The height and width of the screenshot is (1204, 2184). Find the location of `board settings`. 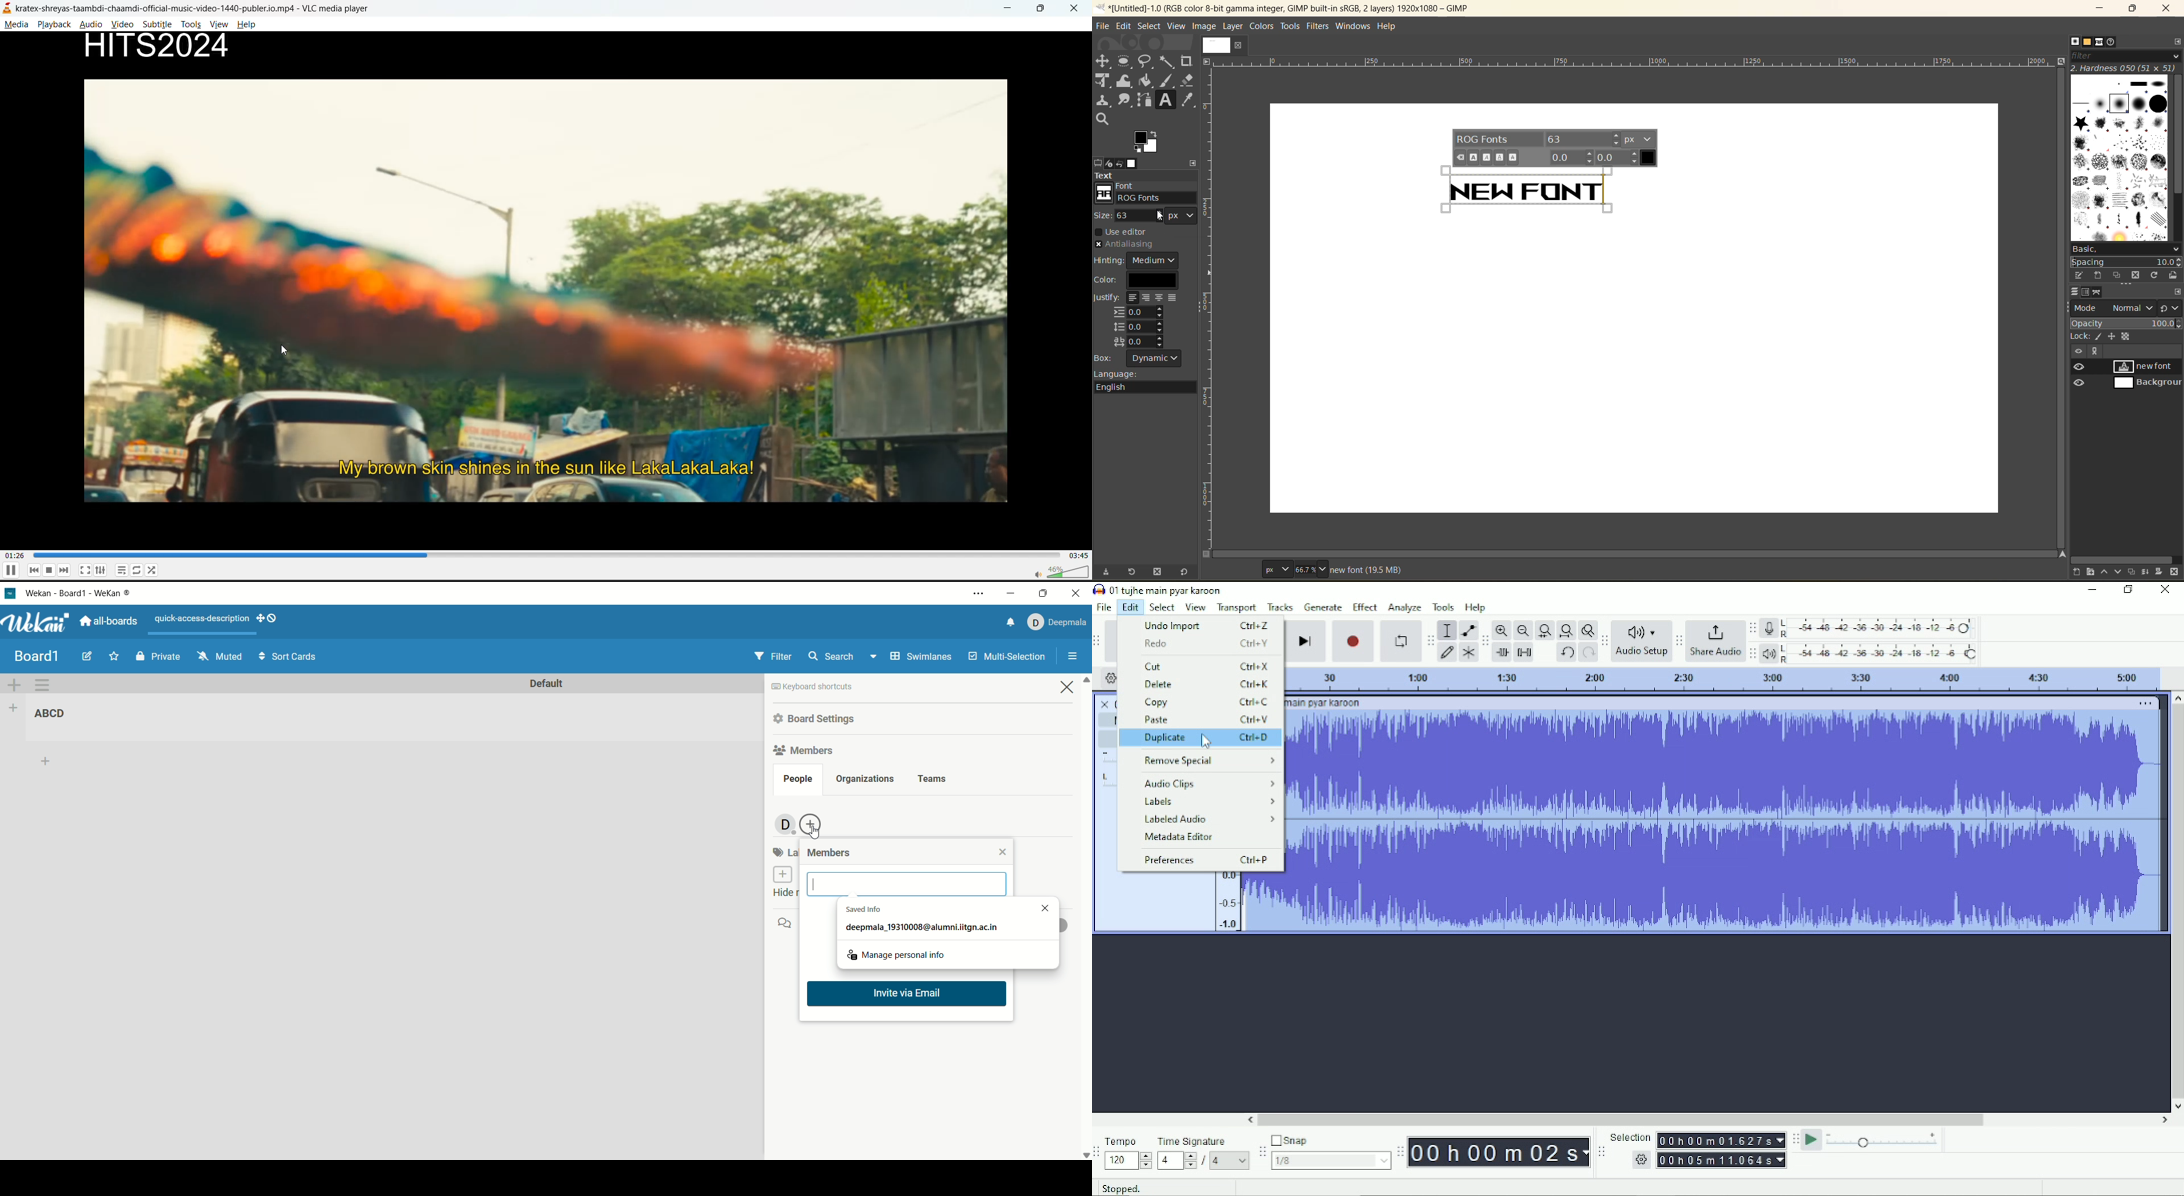

board settings is located at coordinates (817, 720).